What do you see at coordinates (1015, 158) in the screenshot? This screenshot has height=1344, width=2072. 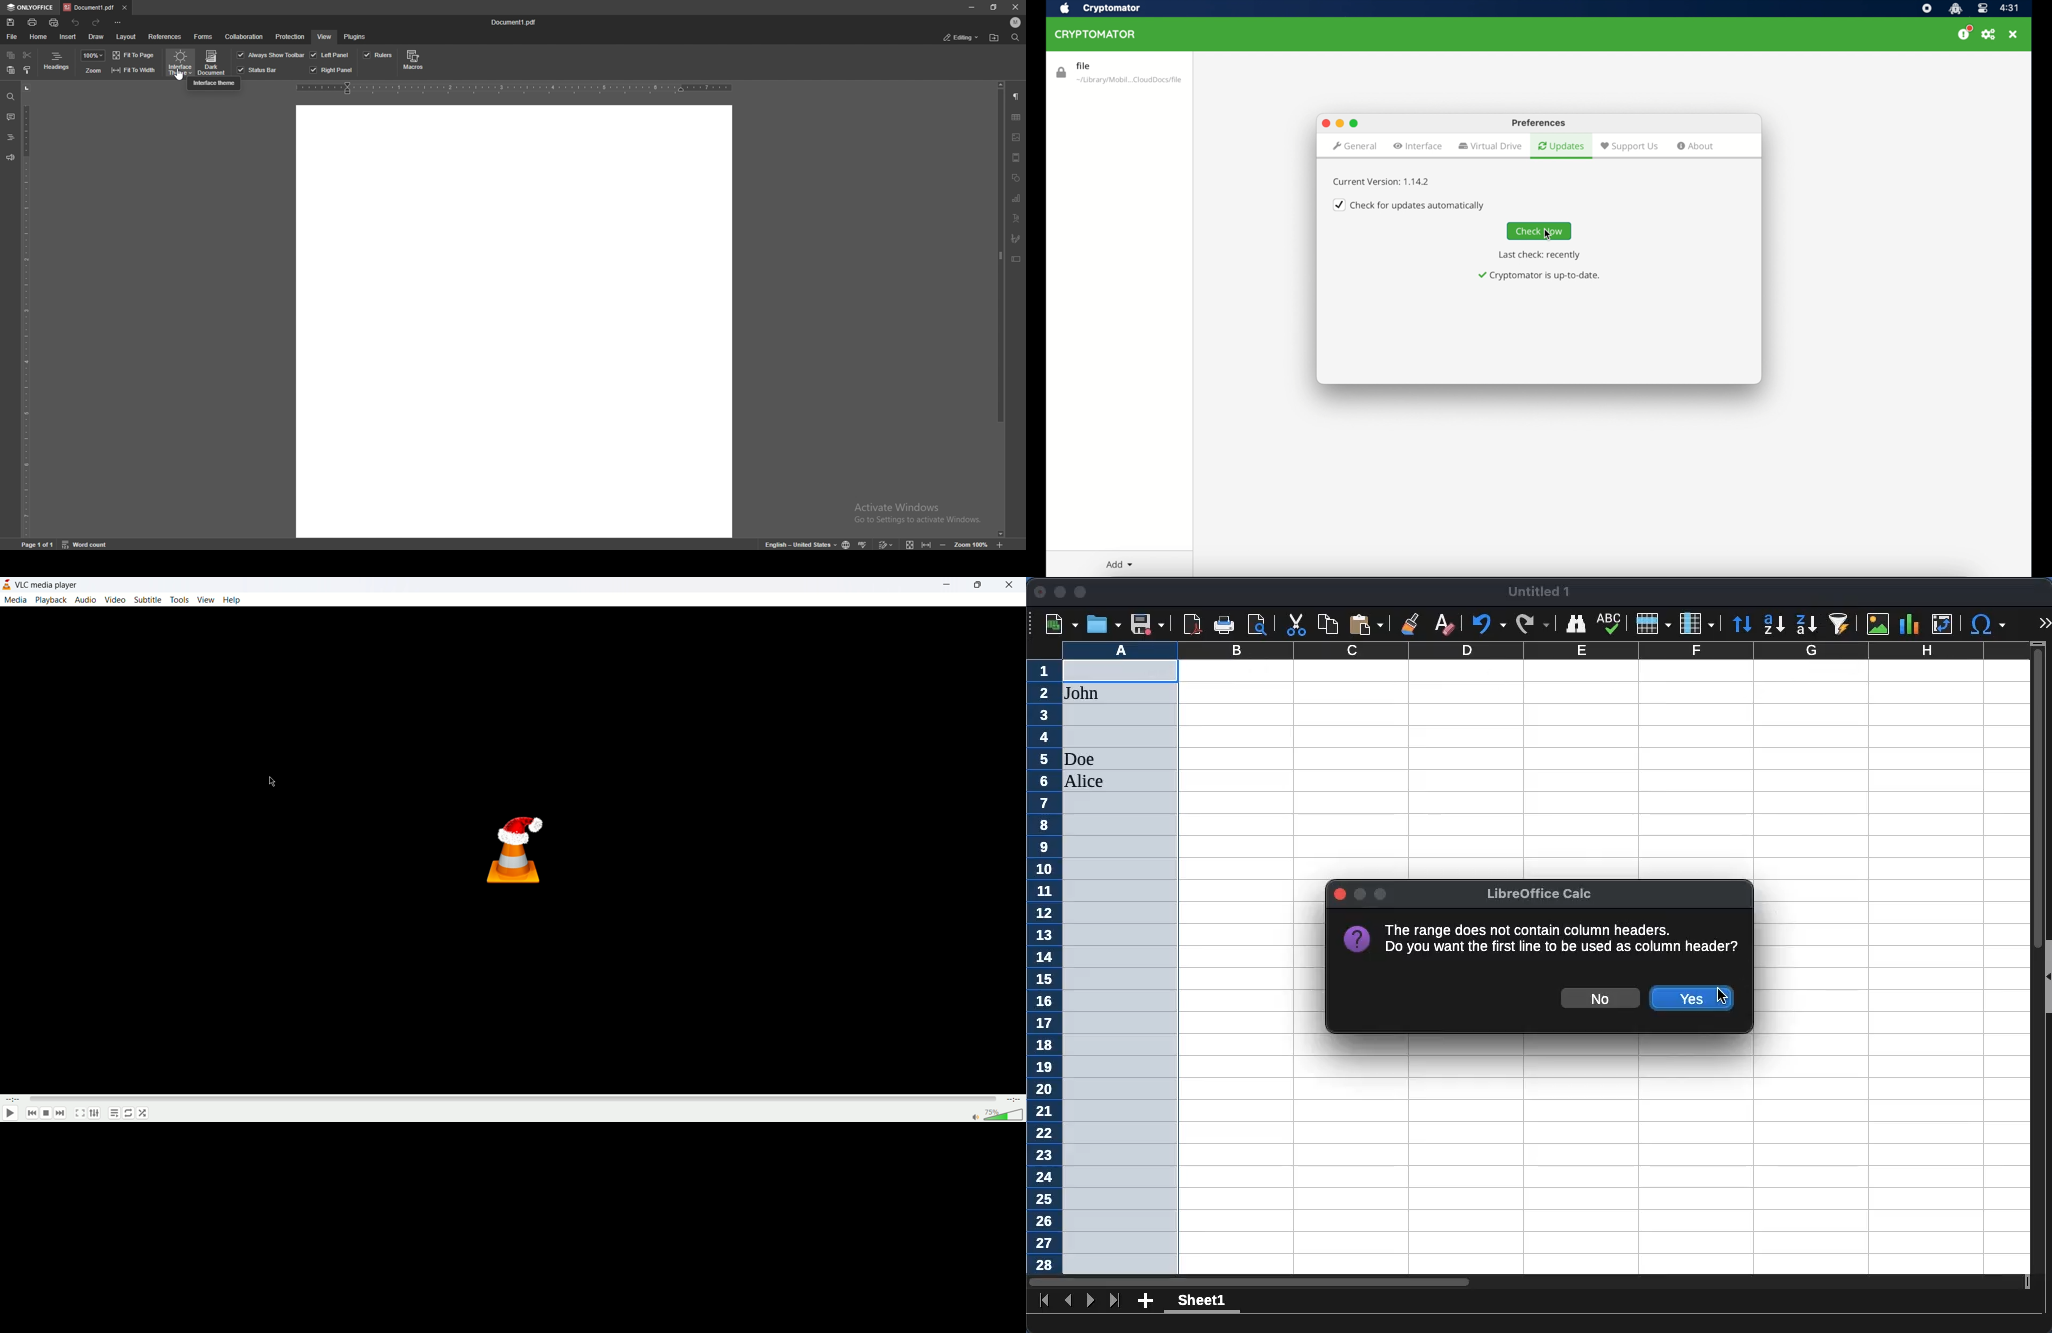 I see `header and footer` at bounding box center [1015, 158].